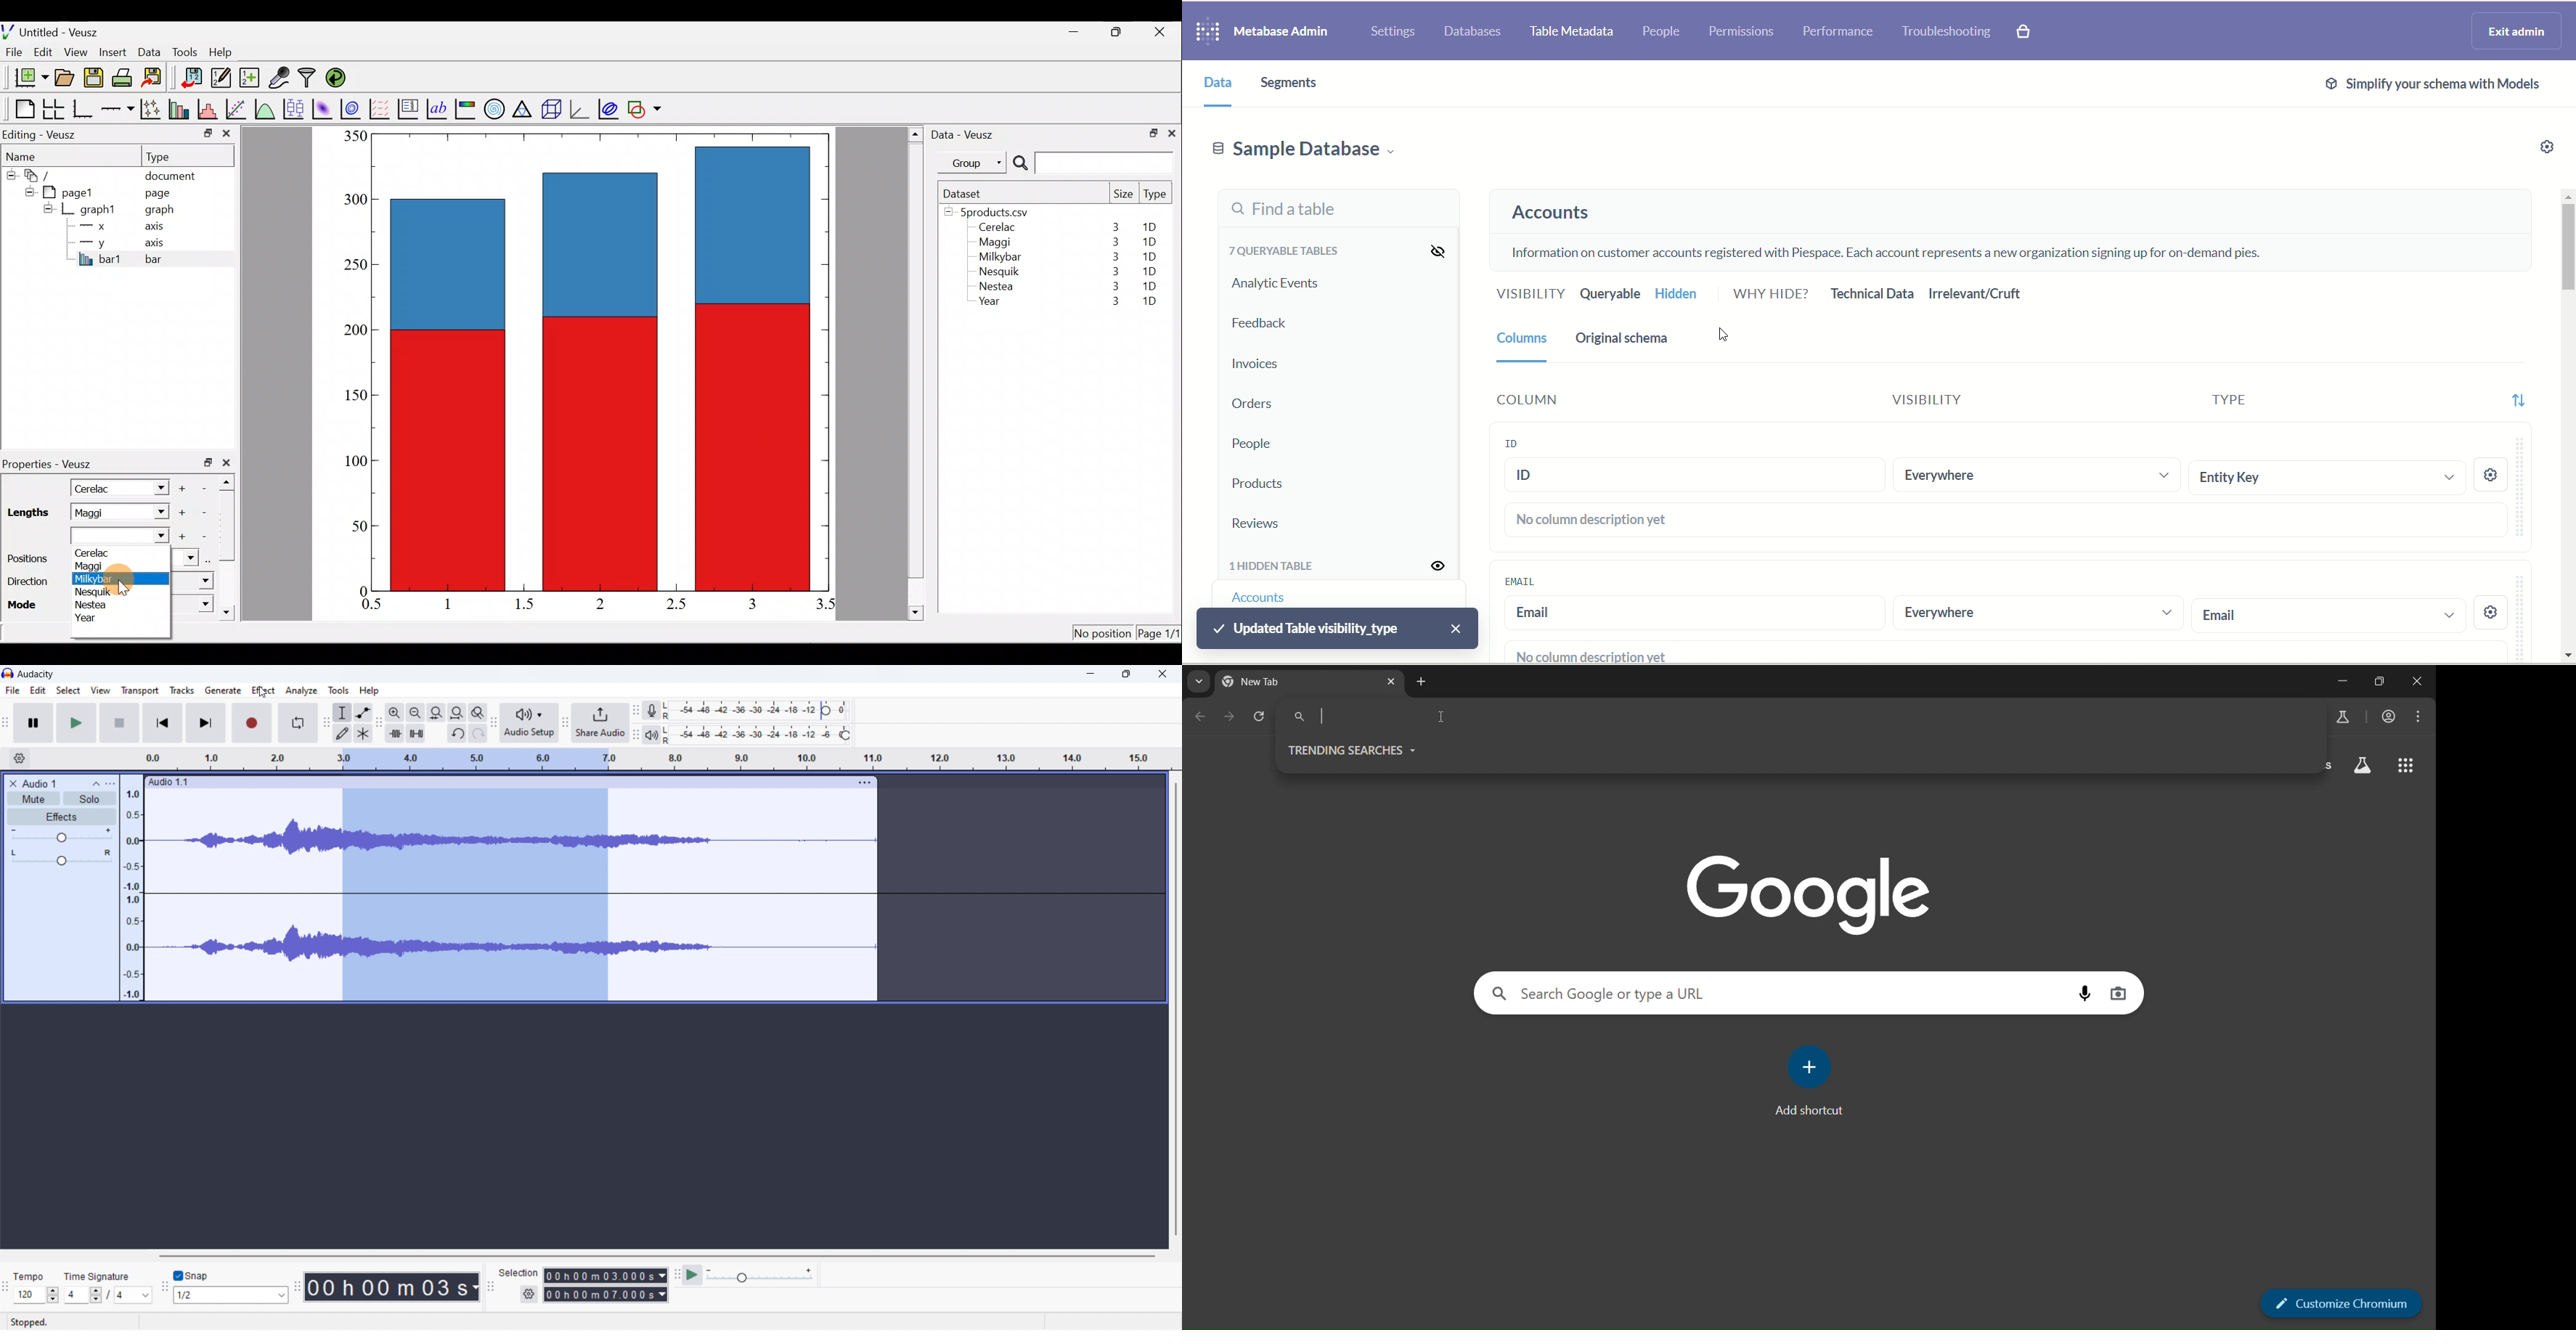 This screenshot has height=1344, width=2576. What do you see at coordinates (109, 1294) in the screenshot?
I see `/` at bounding box center [109, 1294].